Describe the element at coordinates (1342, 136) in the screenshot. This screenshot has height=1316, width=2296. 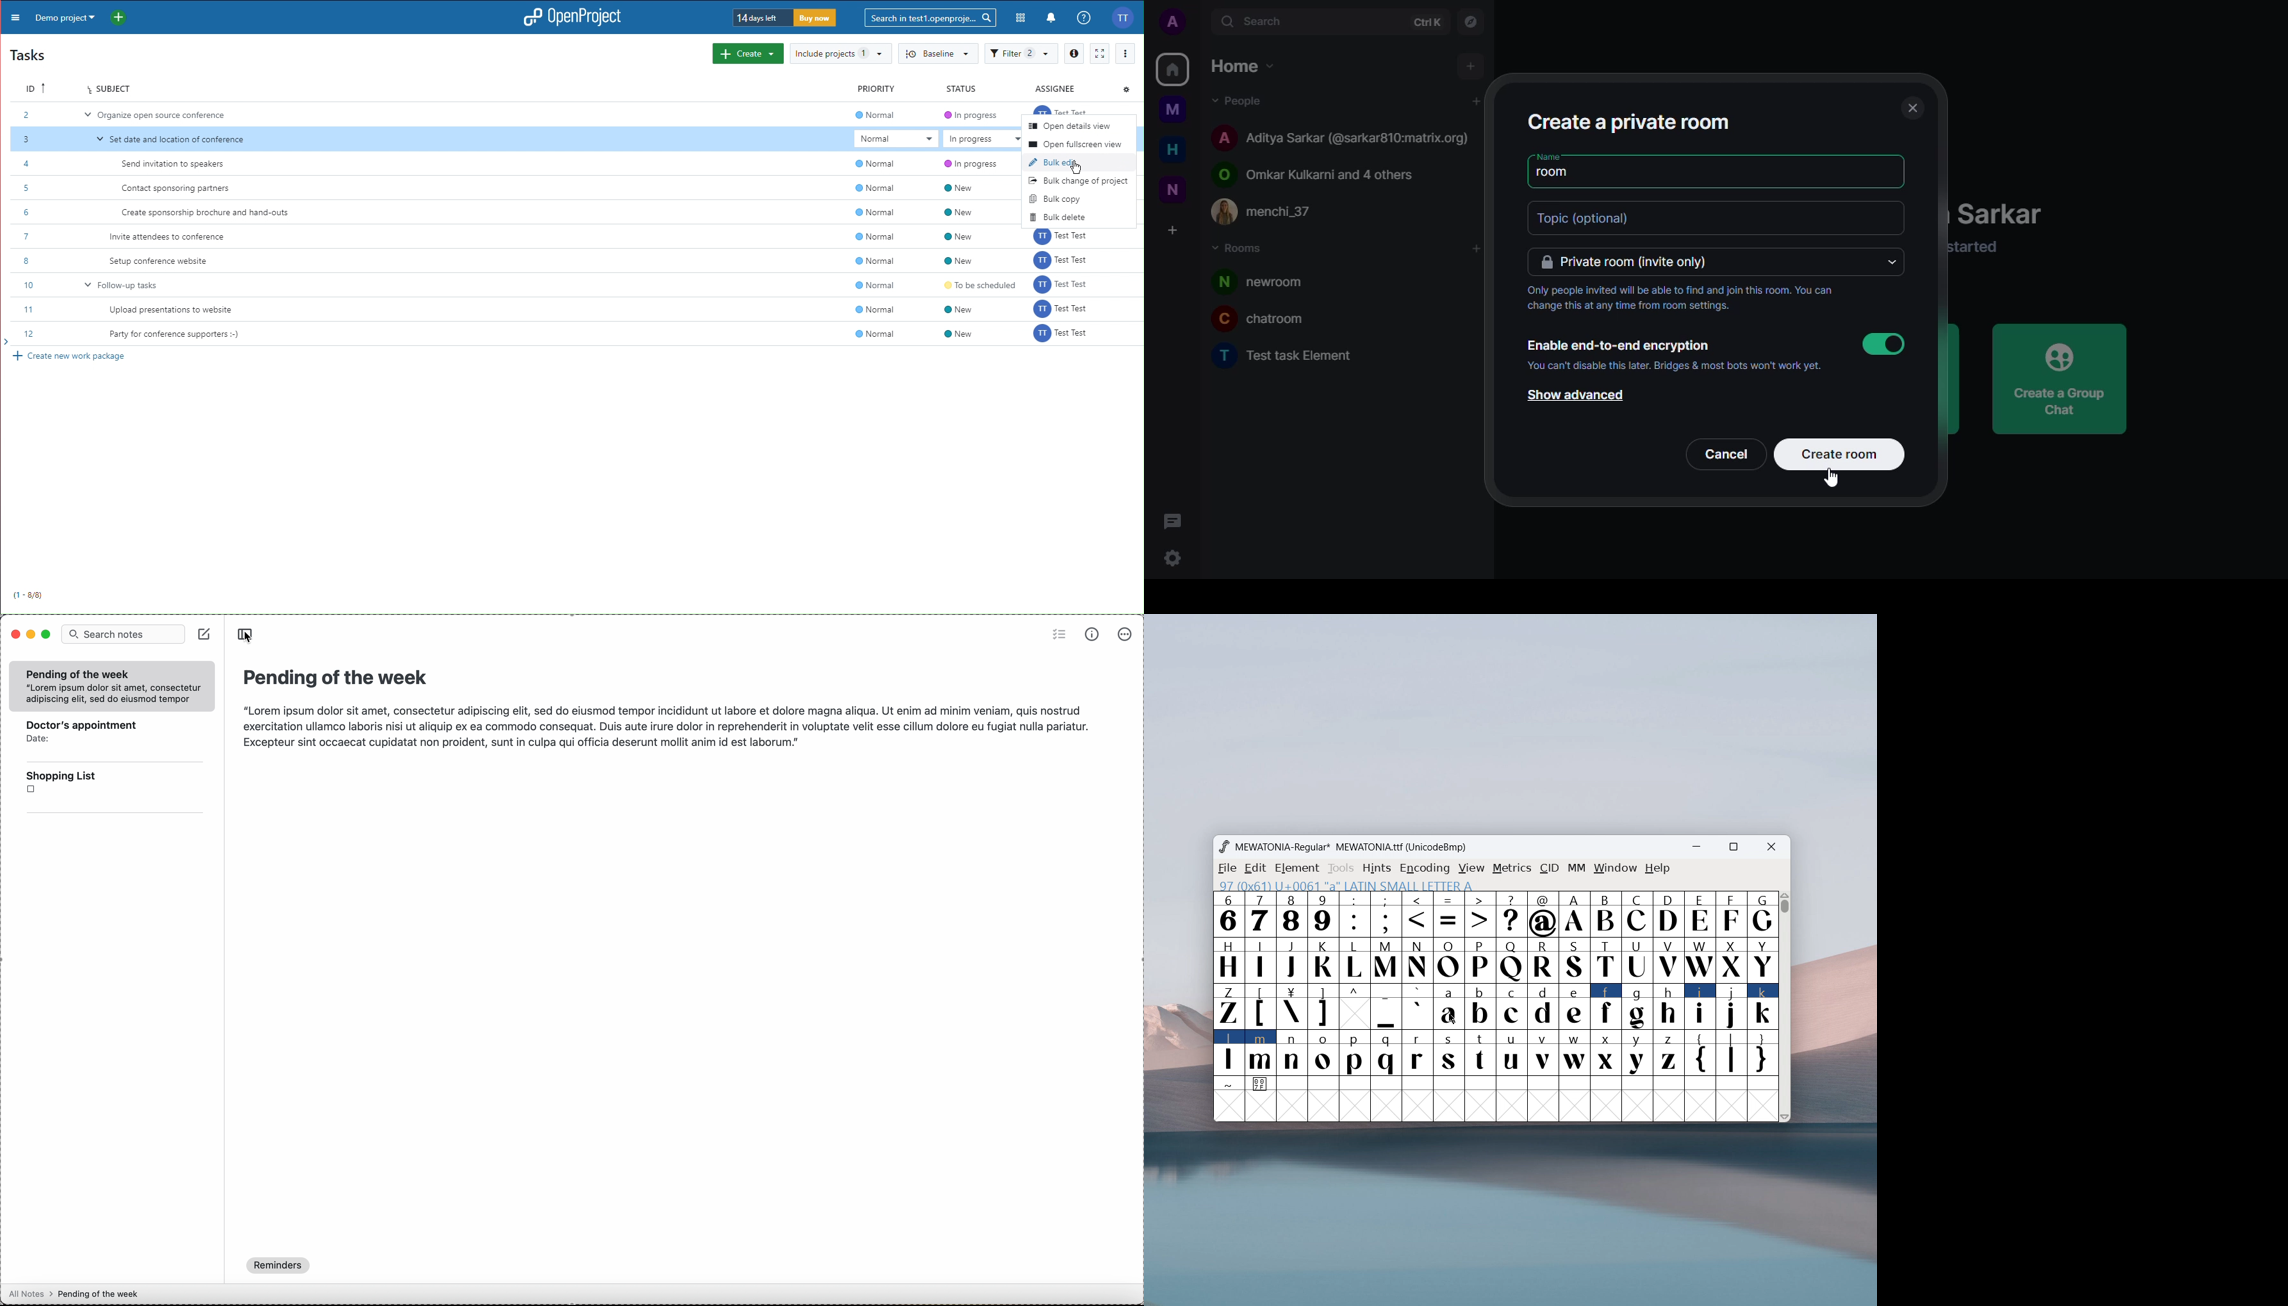
I see `Aditya Sarkar room` at that location.